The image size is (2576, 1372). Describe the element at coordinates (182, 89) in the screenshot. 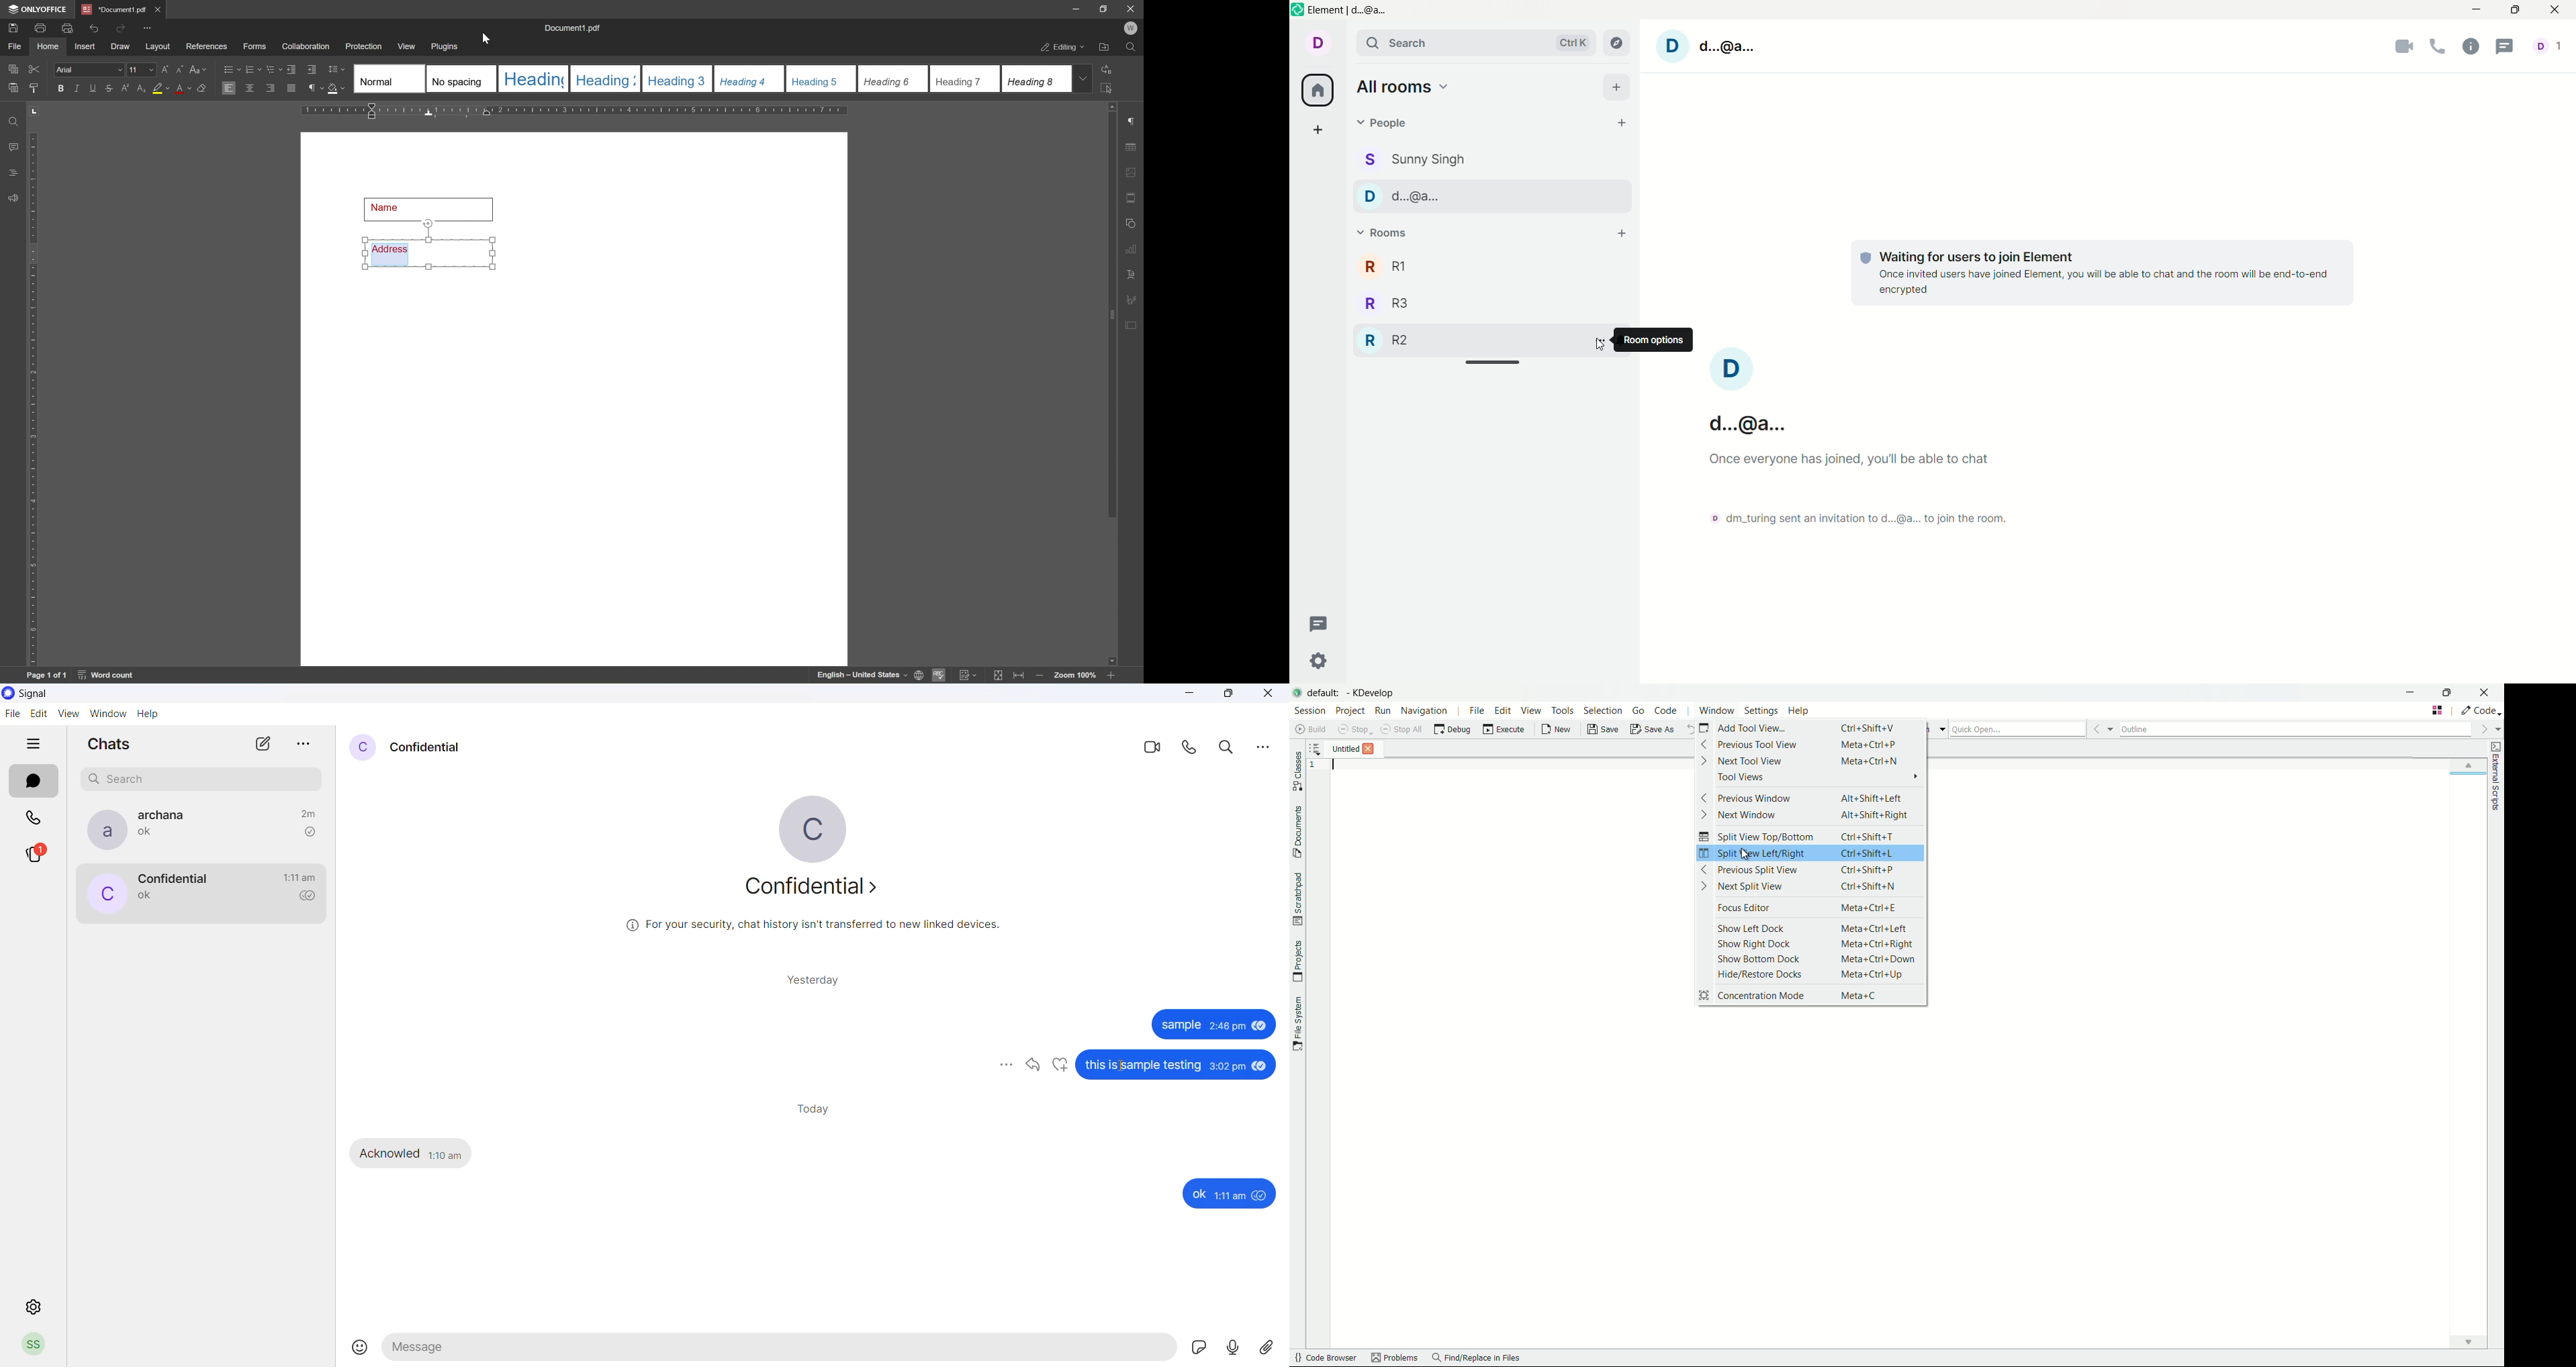

I see `font color` at that location.